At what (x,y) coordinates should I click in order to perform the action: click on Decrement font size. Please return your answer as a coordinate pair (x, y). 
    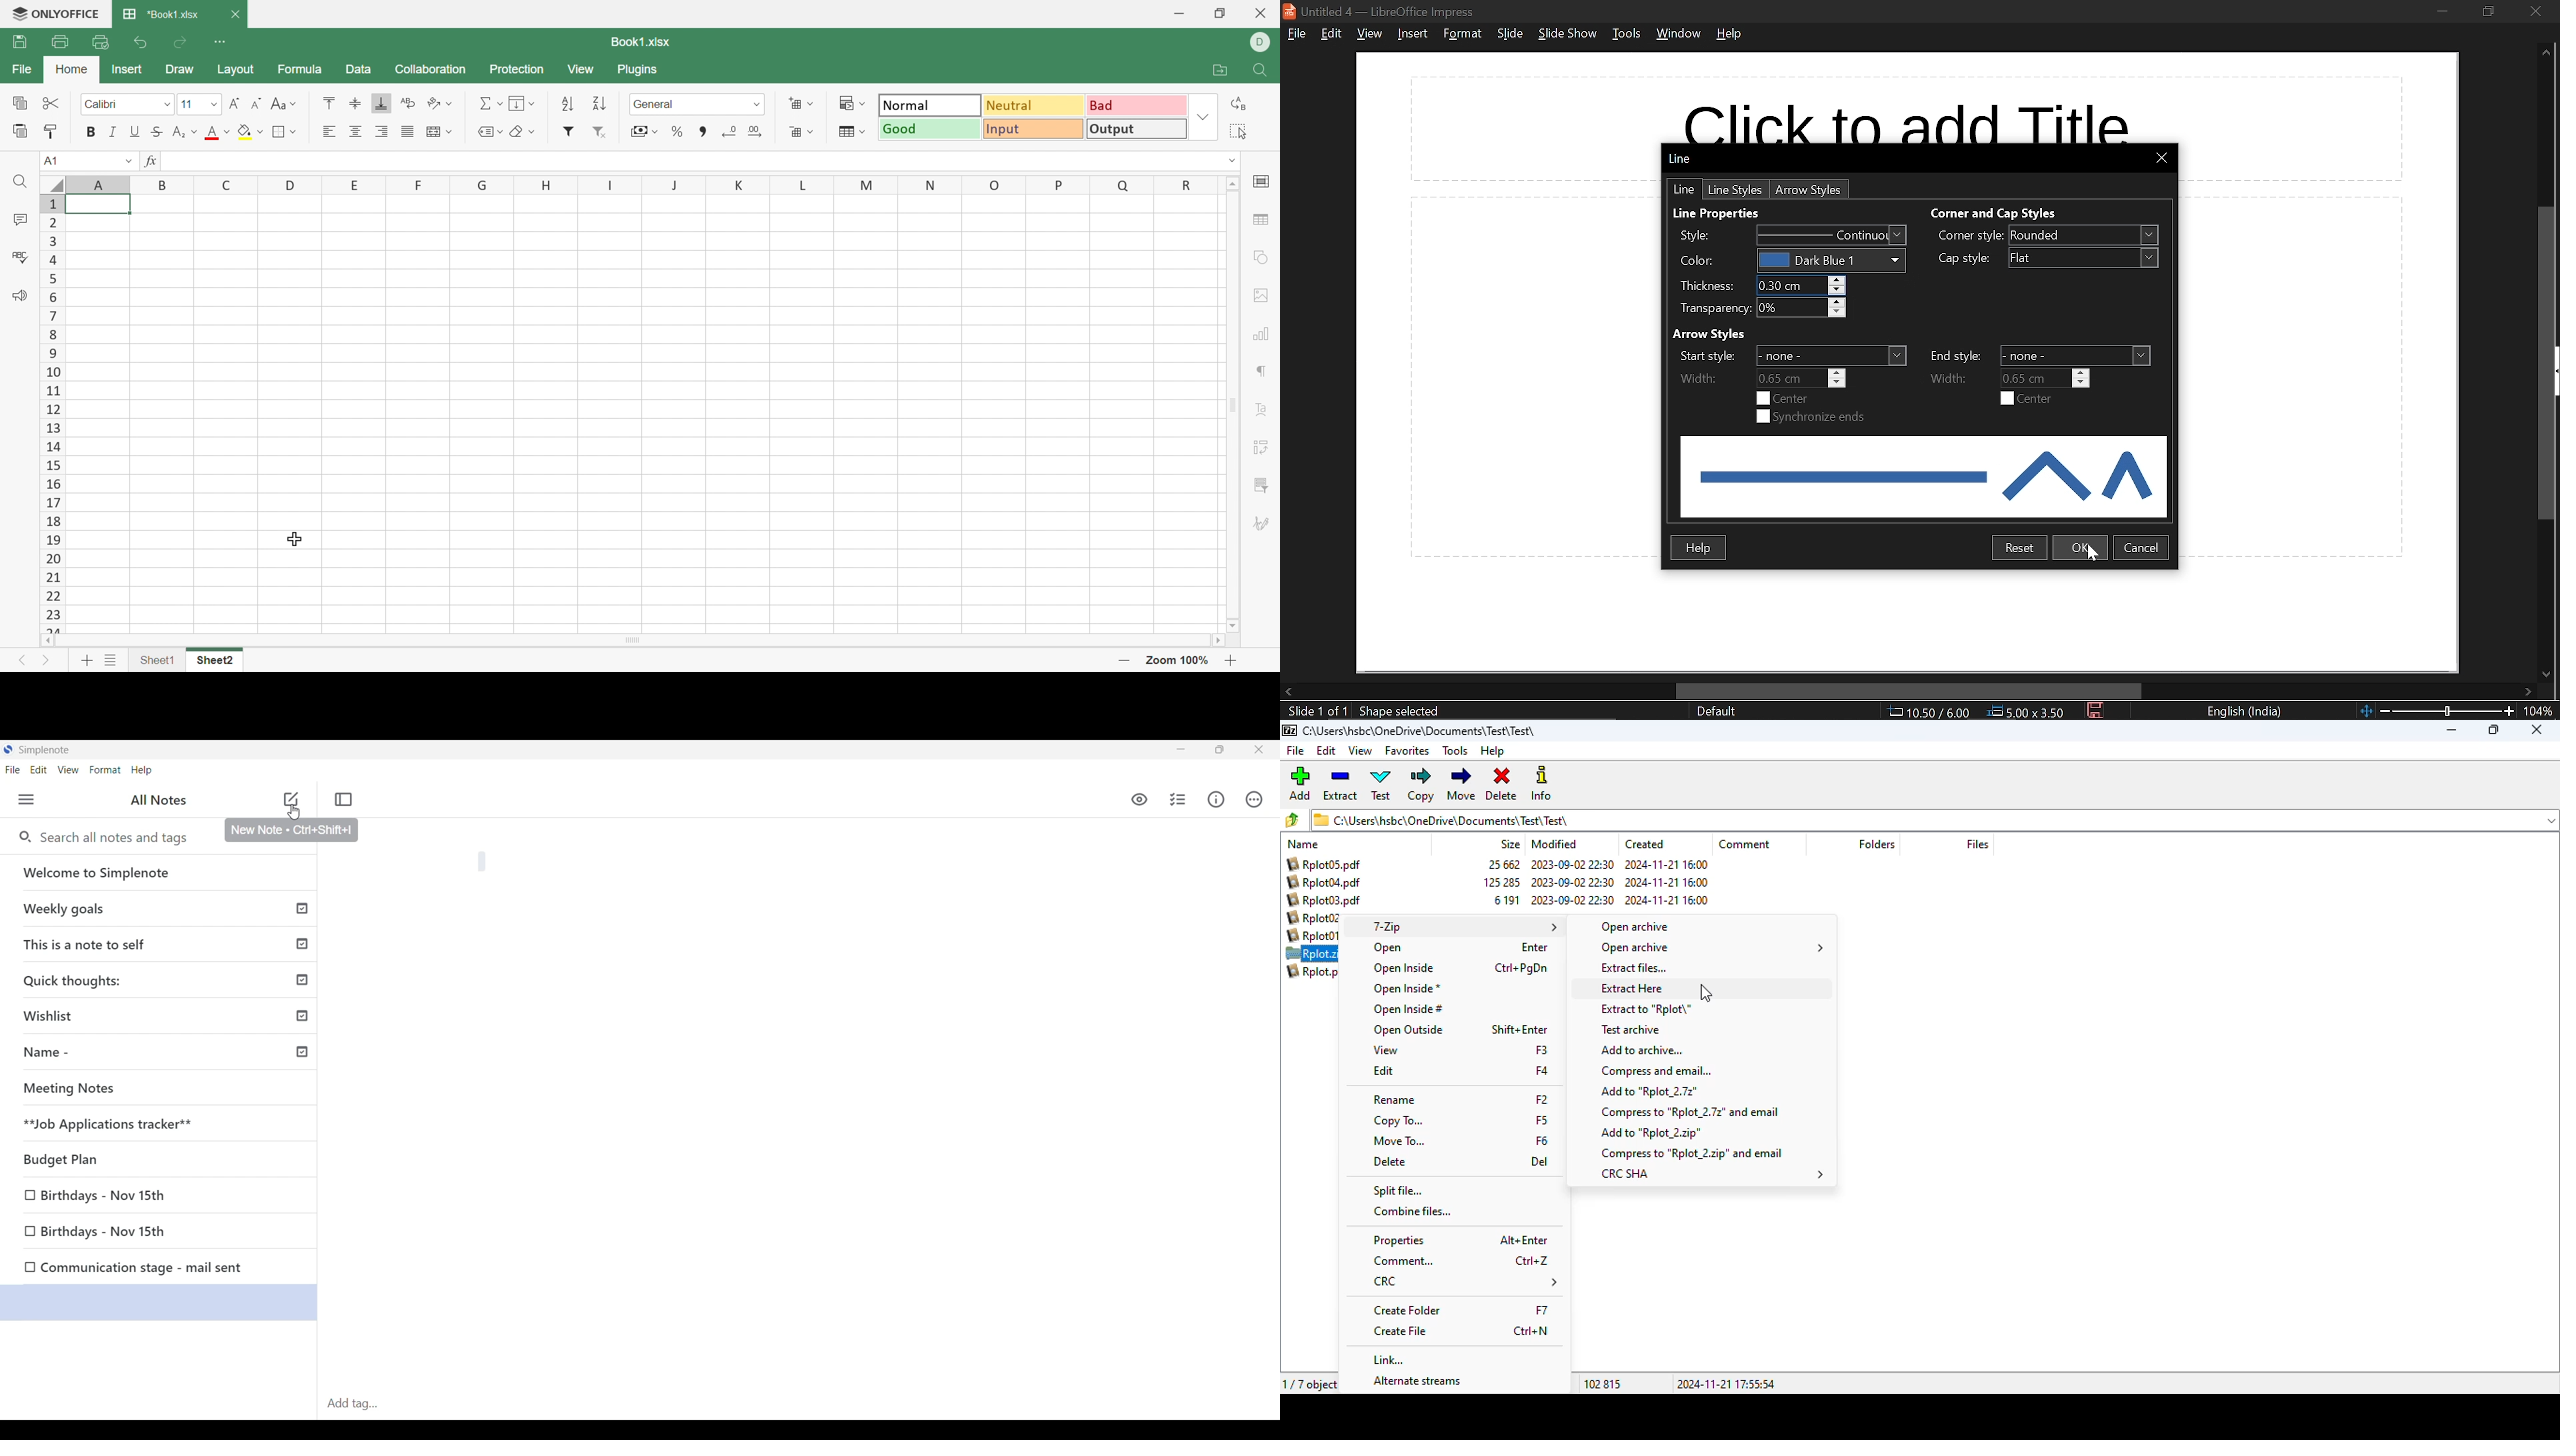
    Looking at the image, I should click on (254, 103).